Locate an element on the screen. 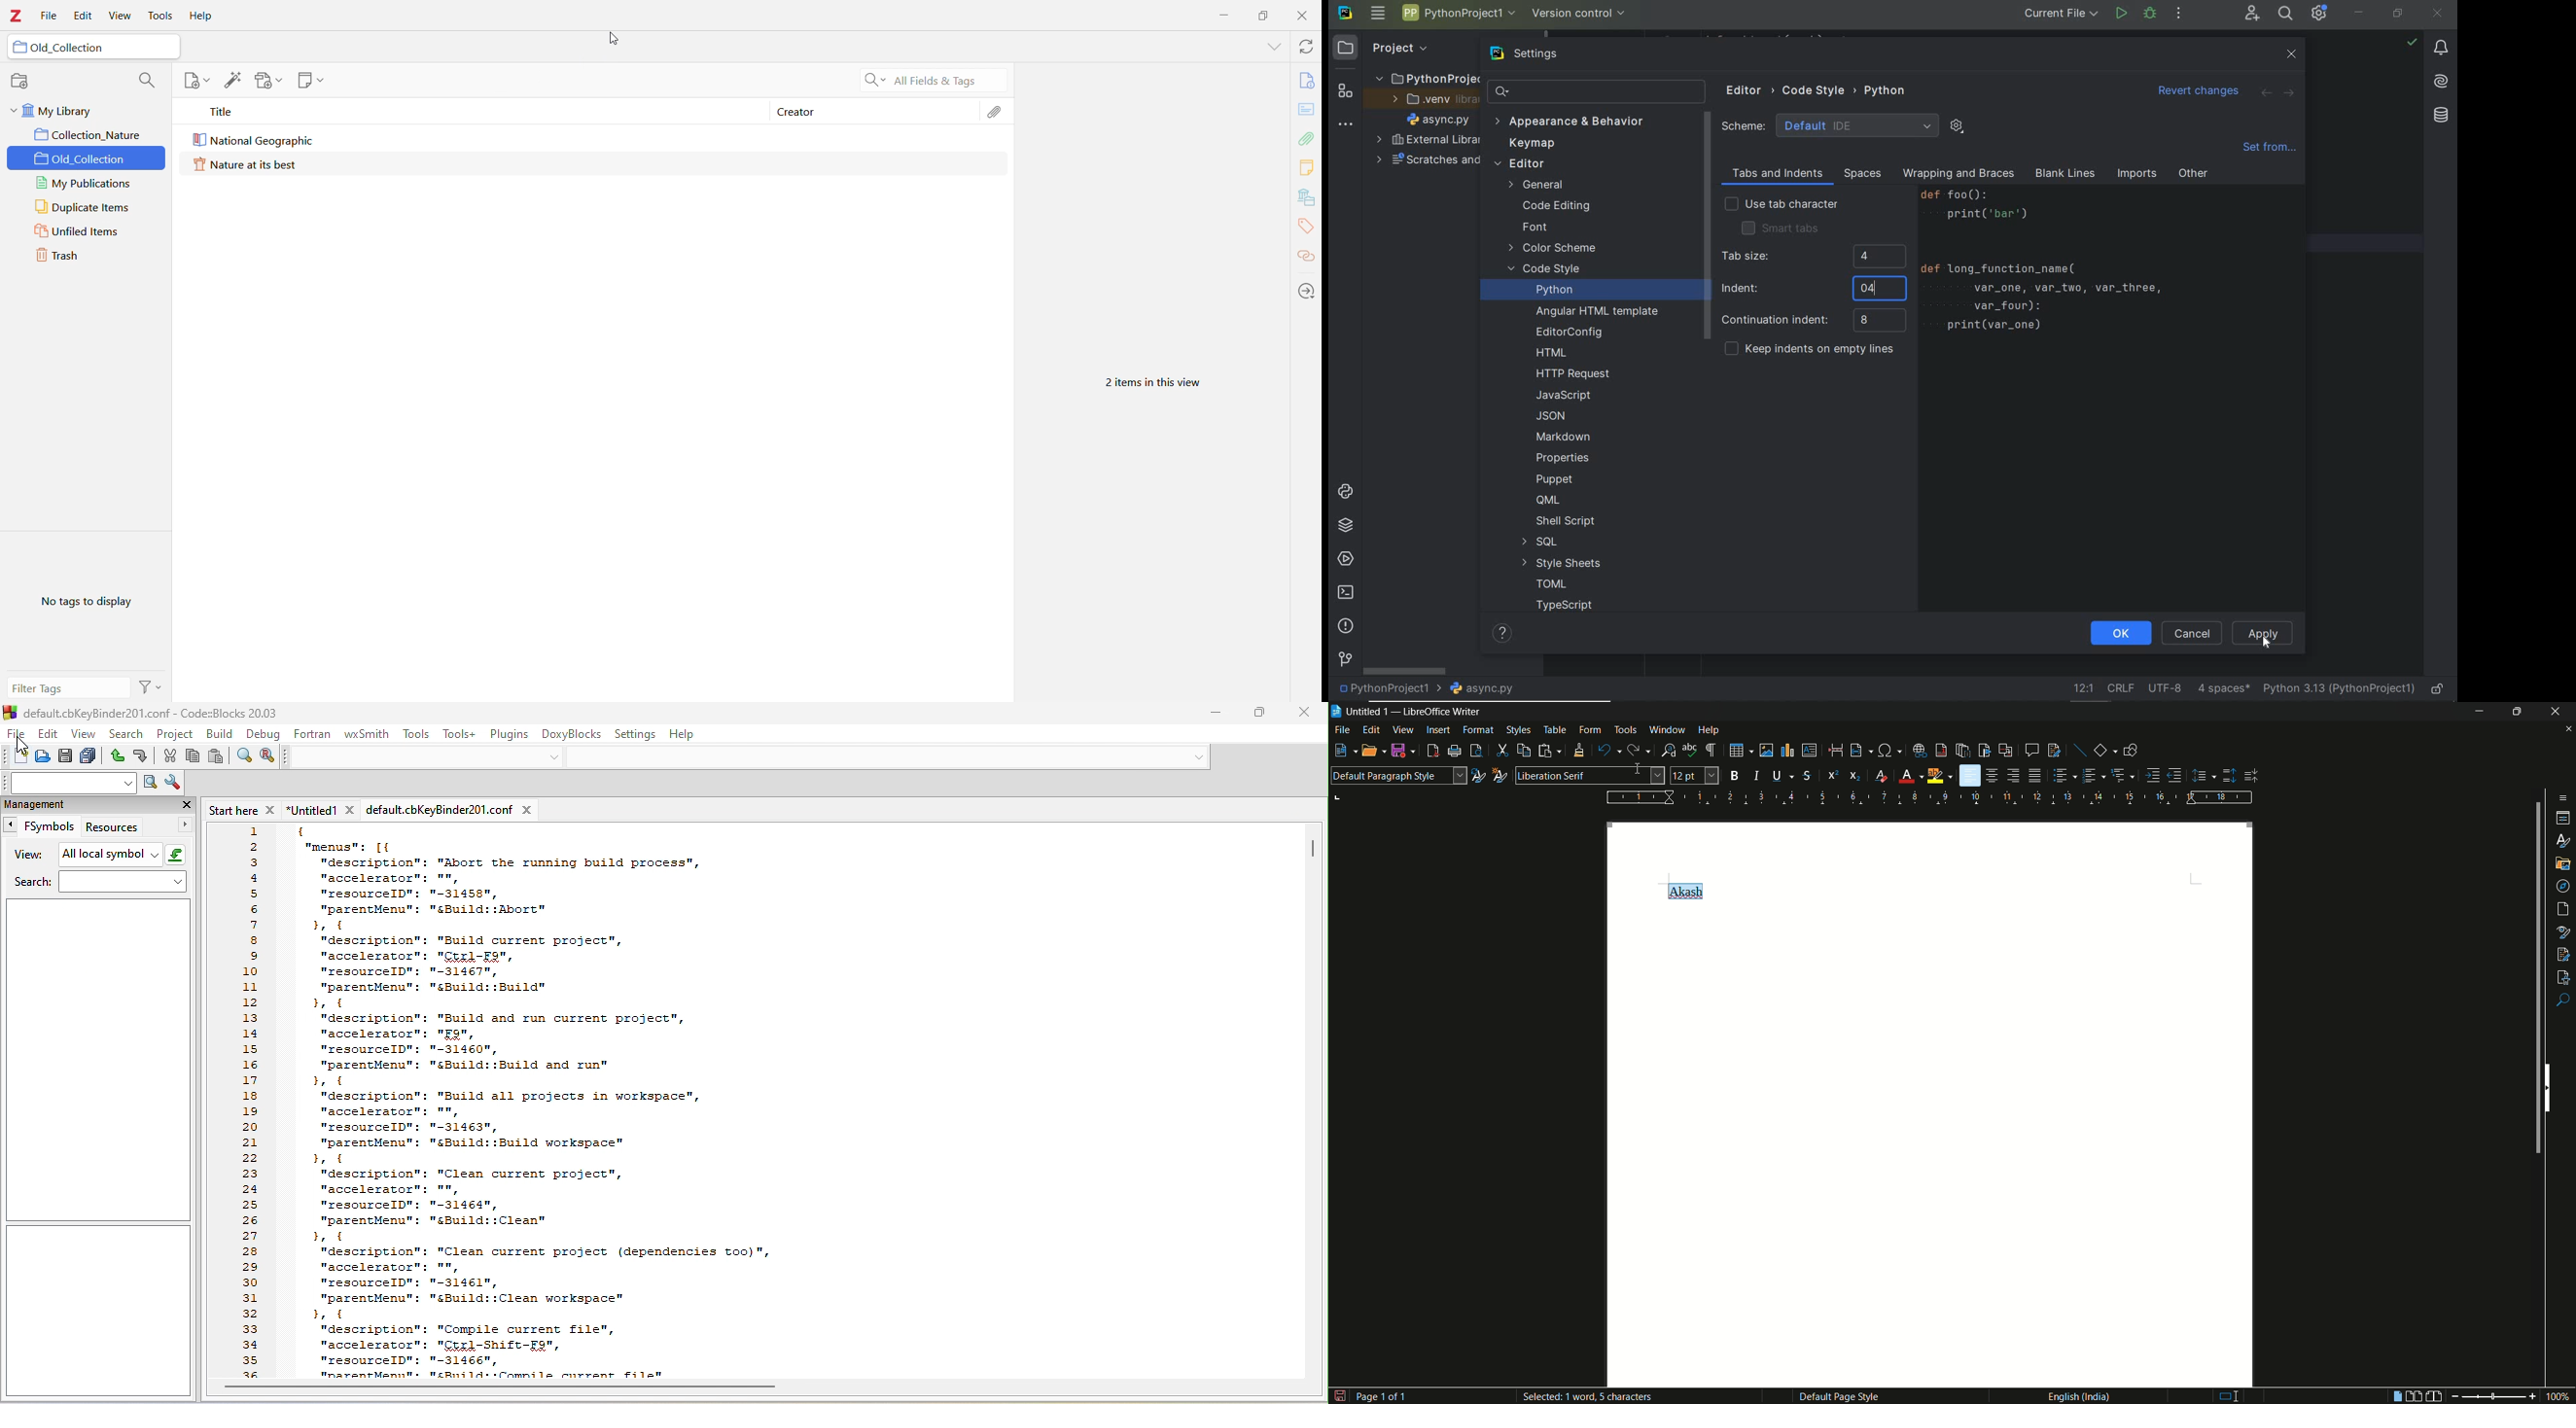  python is located at coordinates (1554, 289).